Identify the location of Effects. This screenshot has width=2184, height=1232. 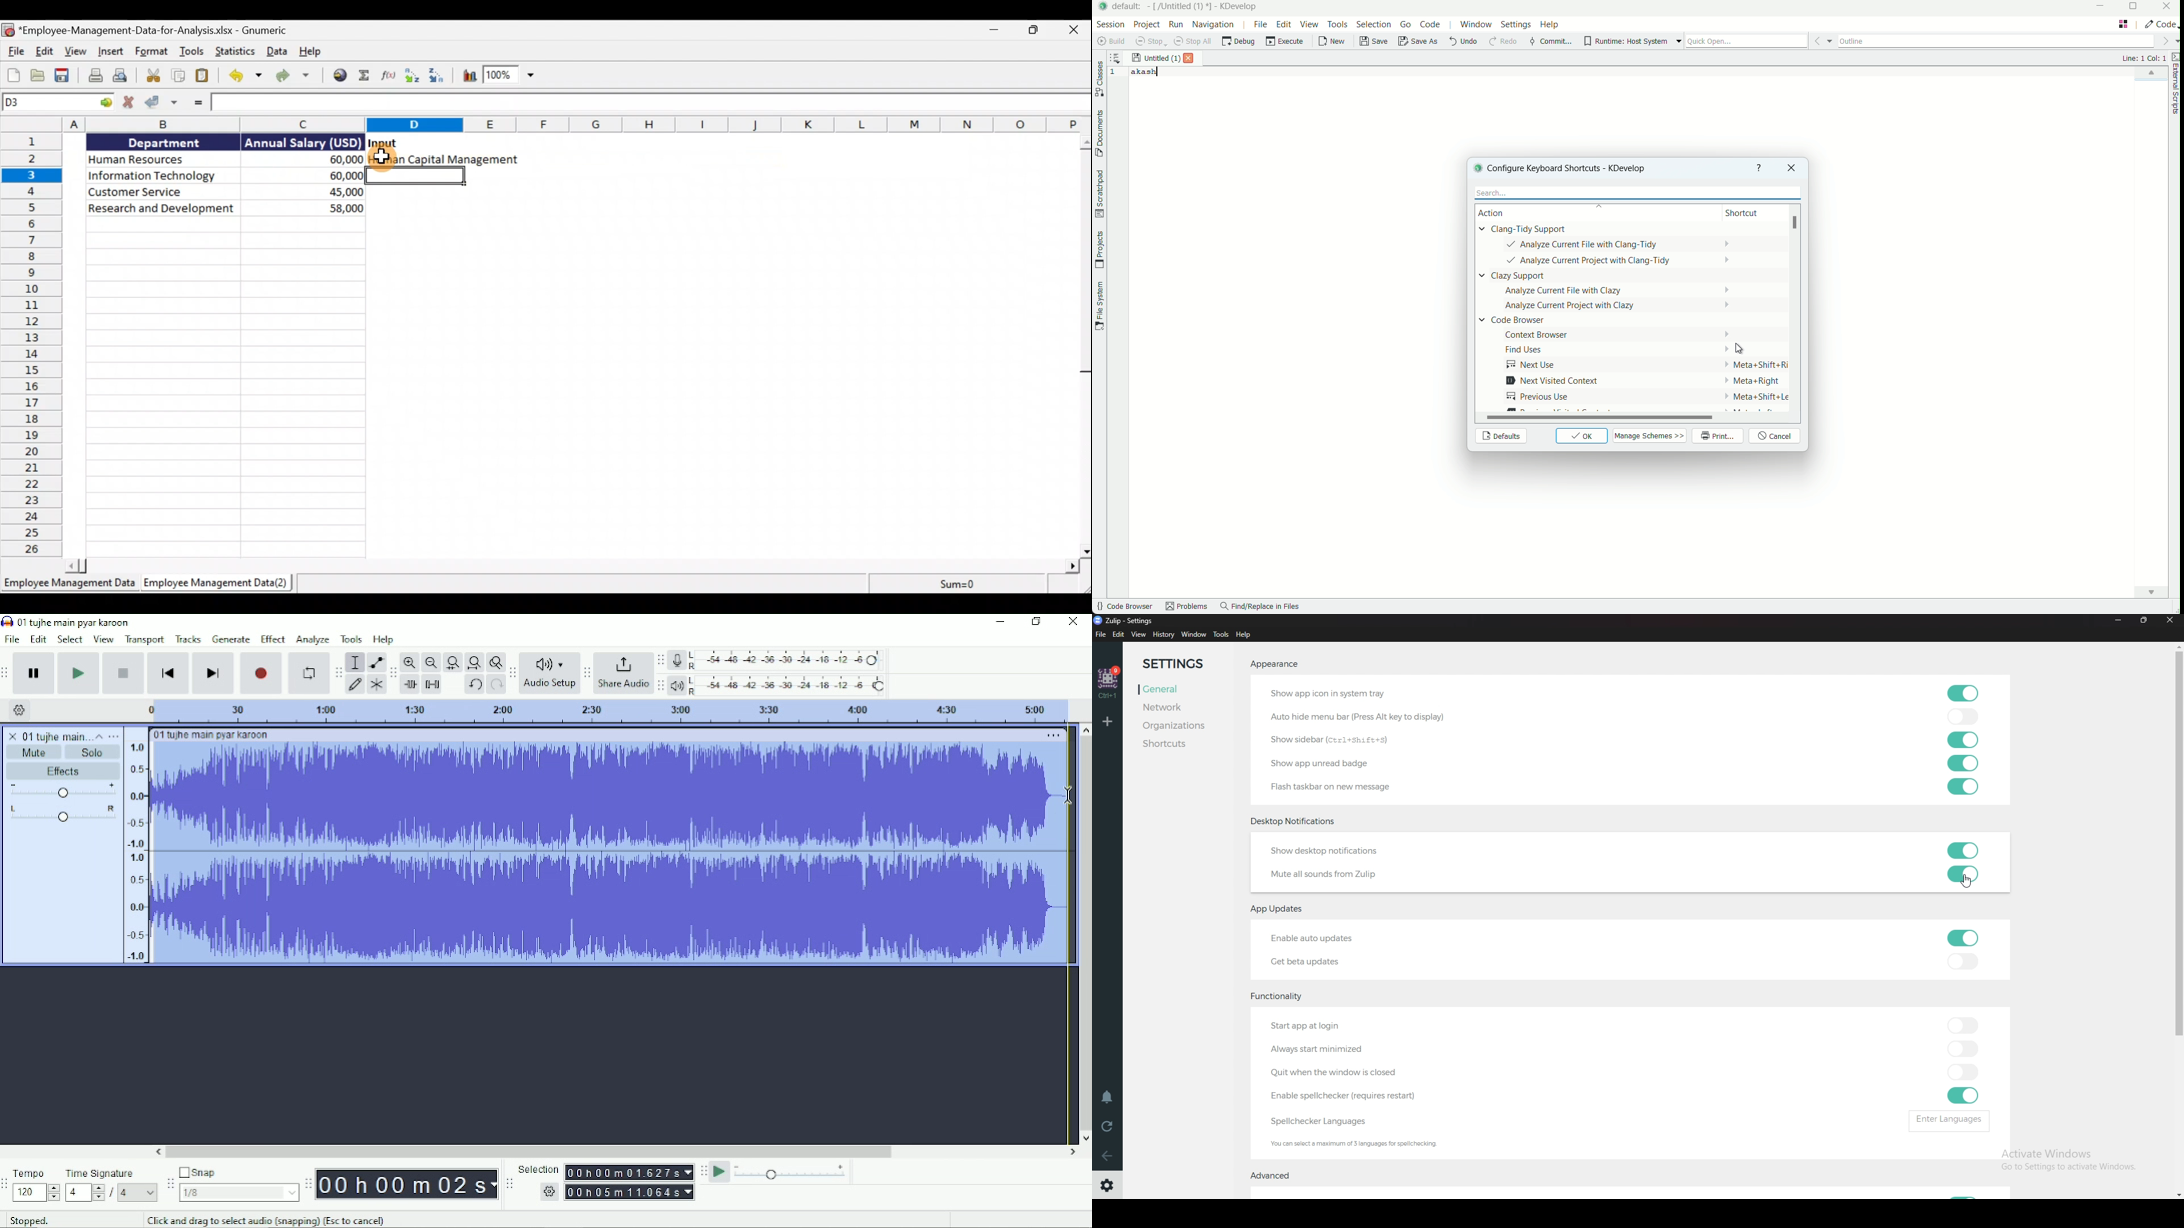
(67, 771).